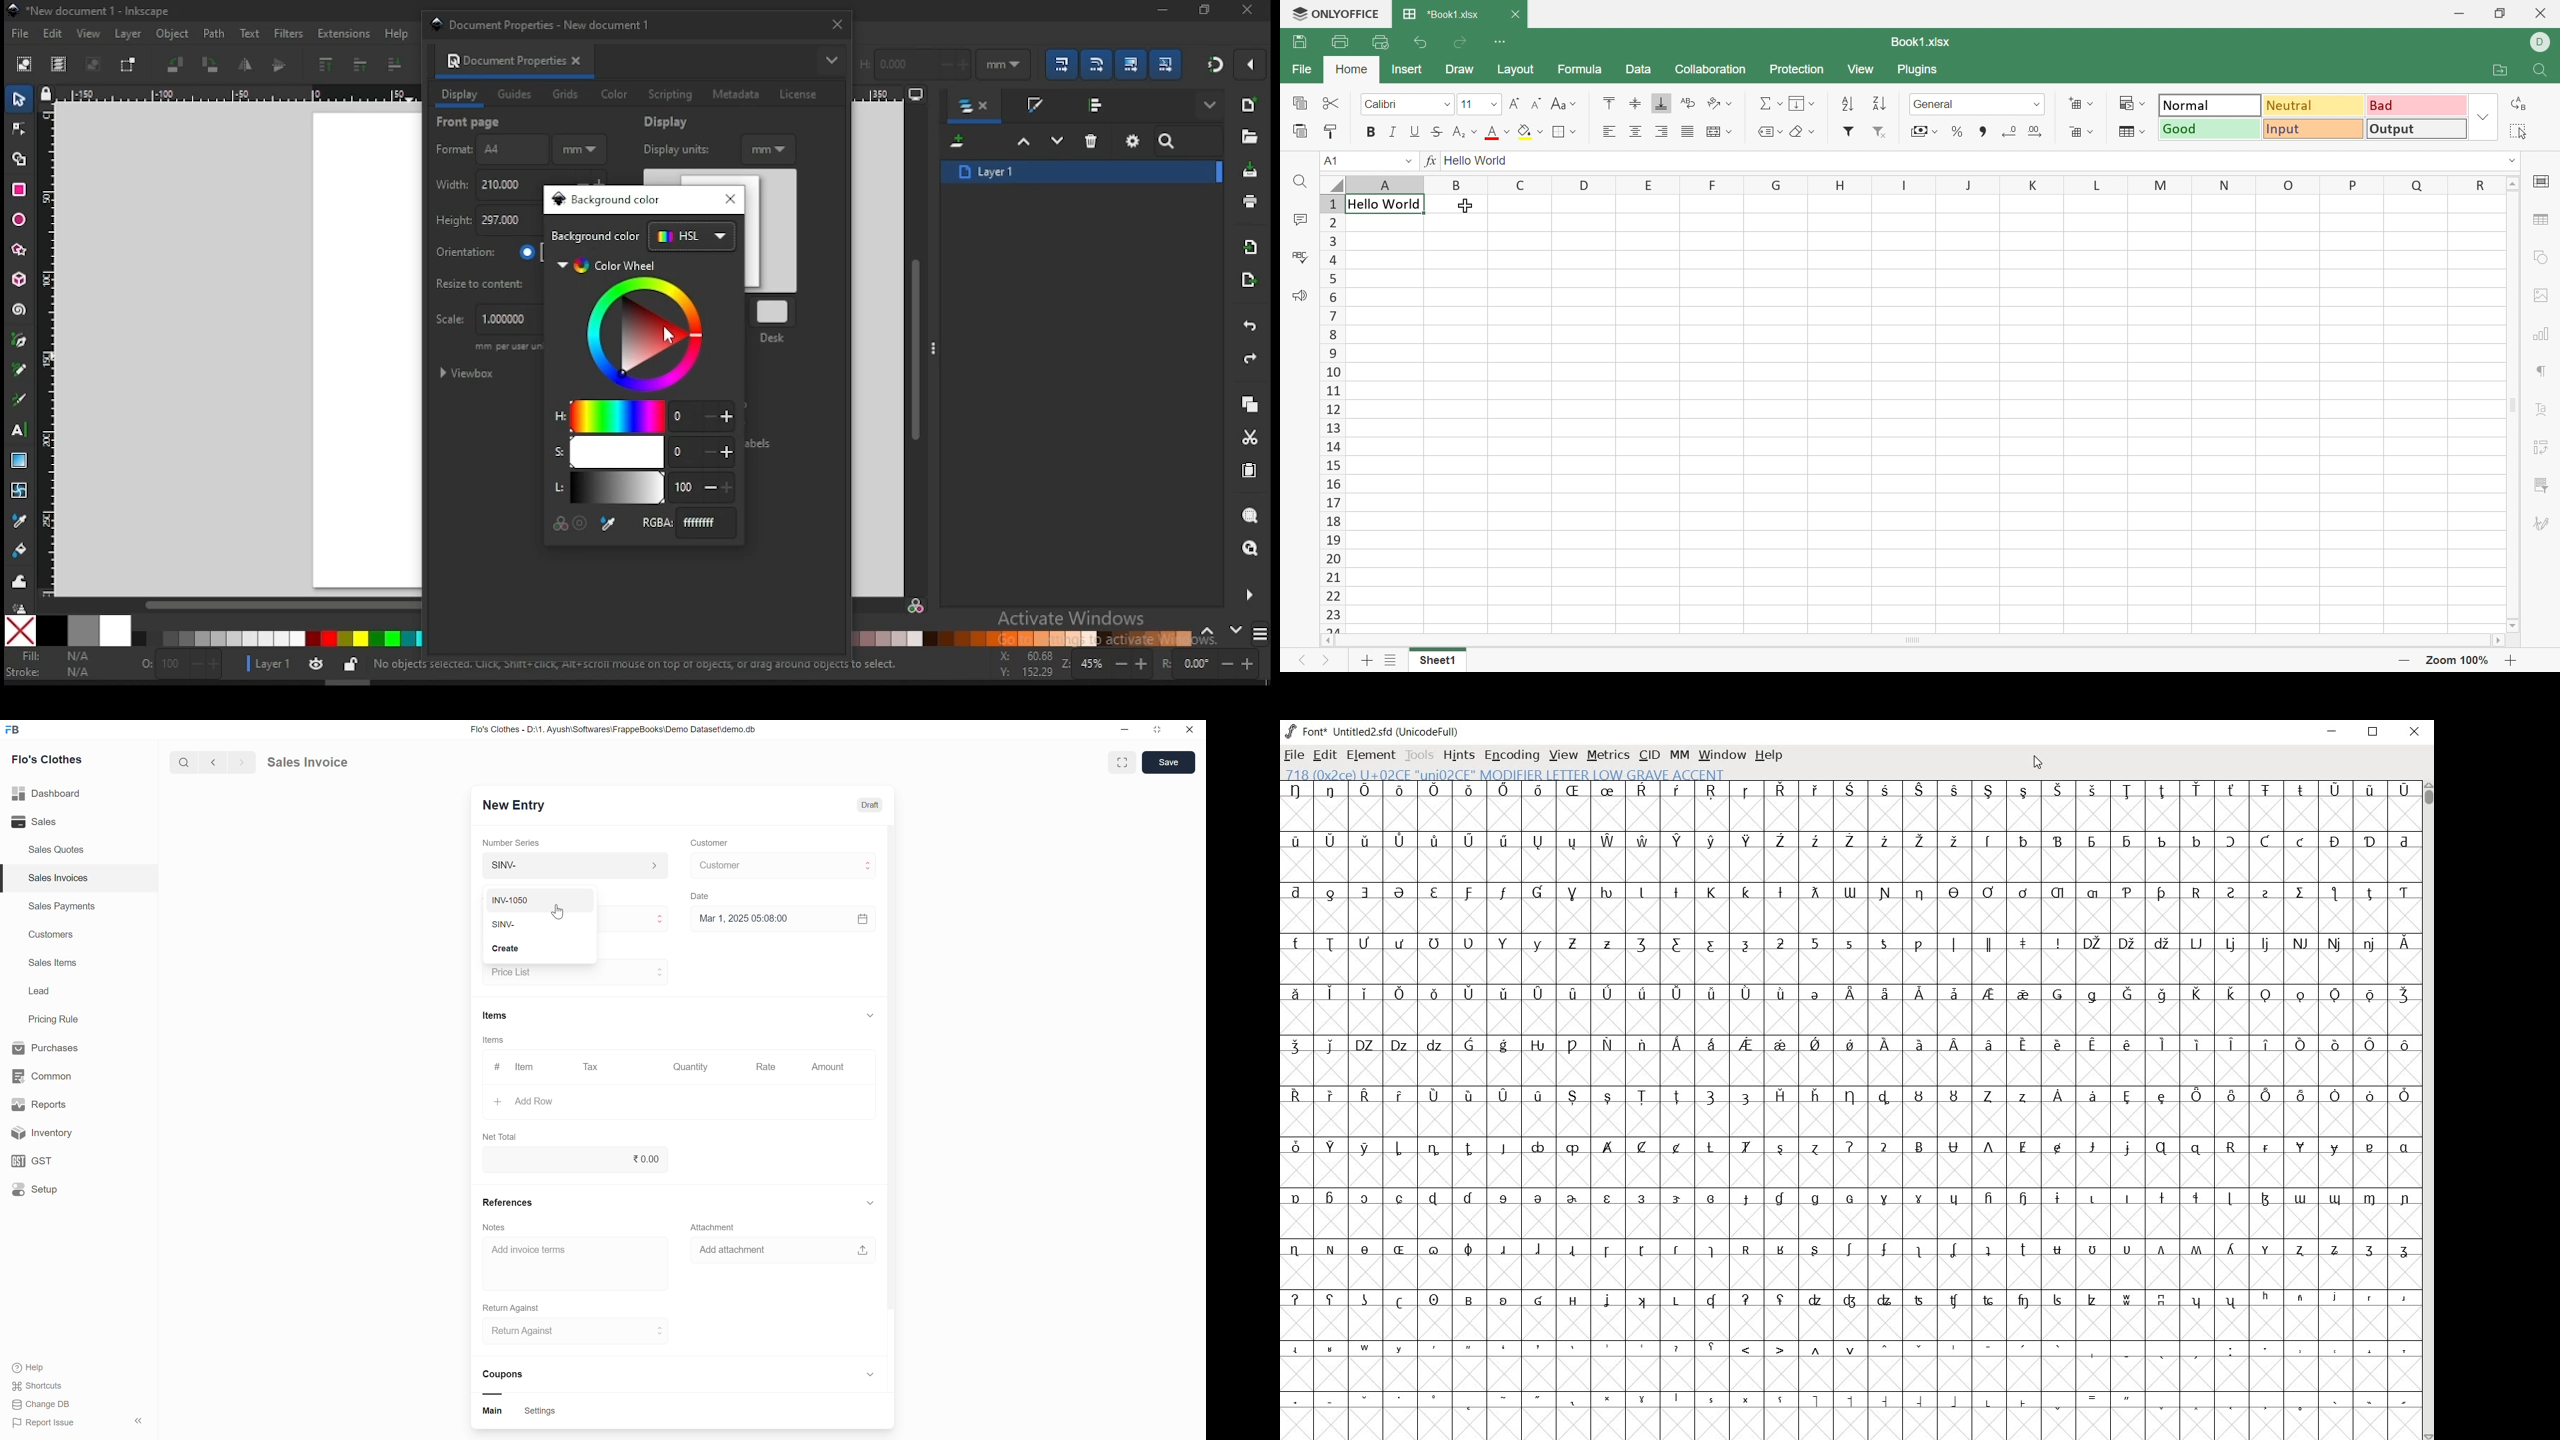  I want to click on edit, so click(56, 34).